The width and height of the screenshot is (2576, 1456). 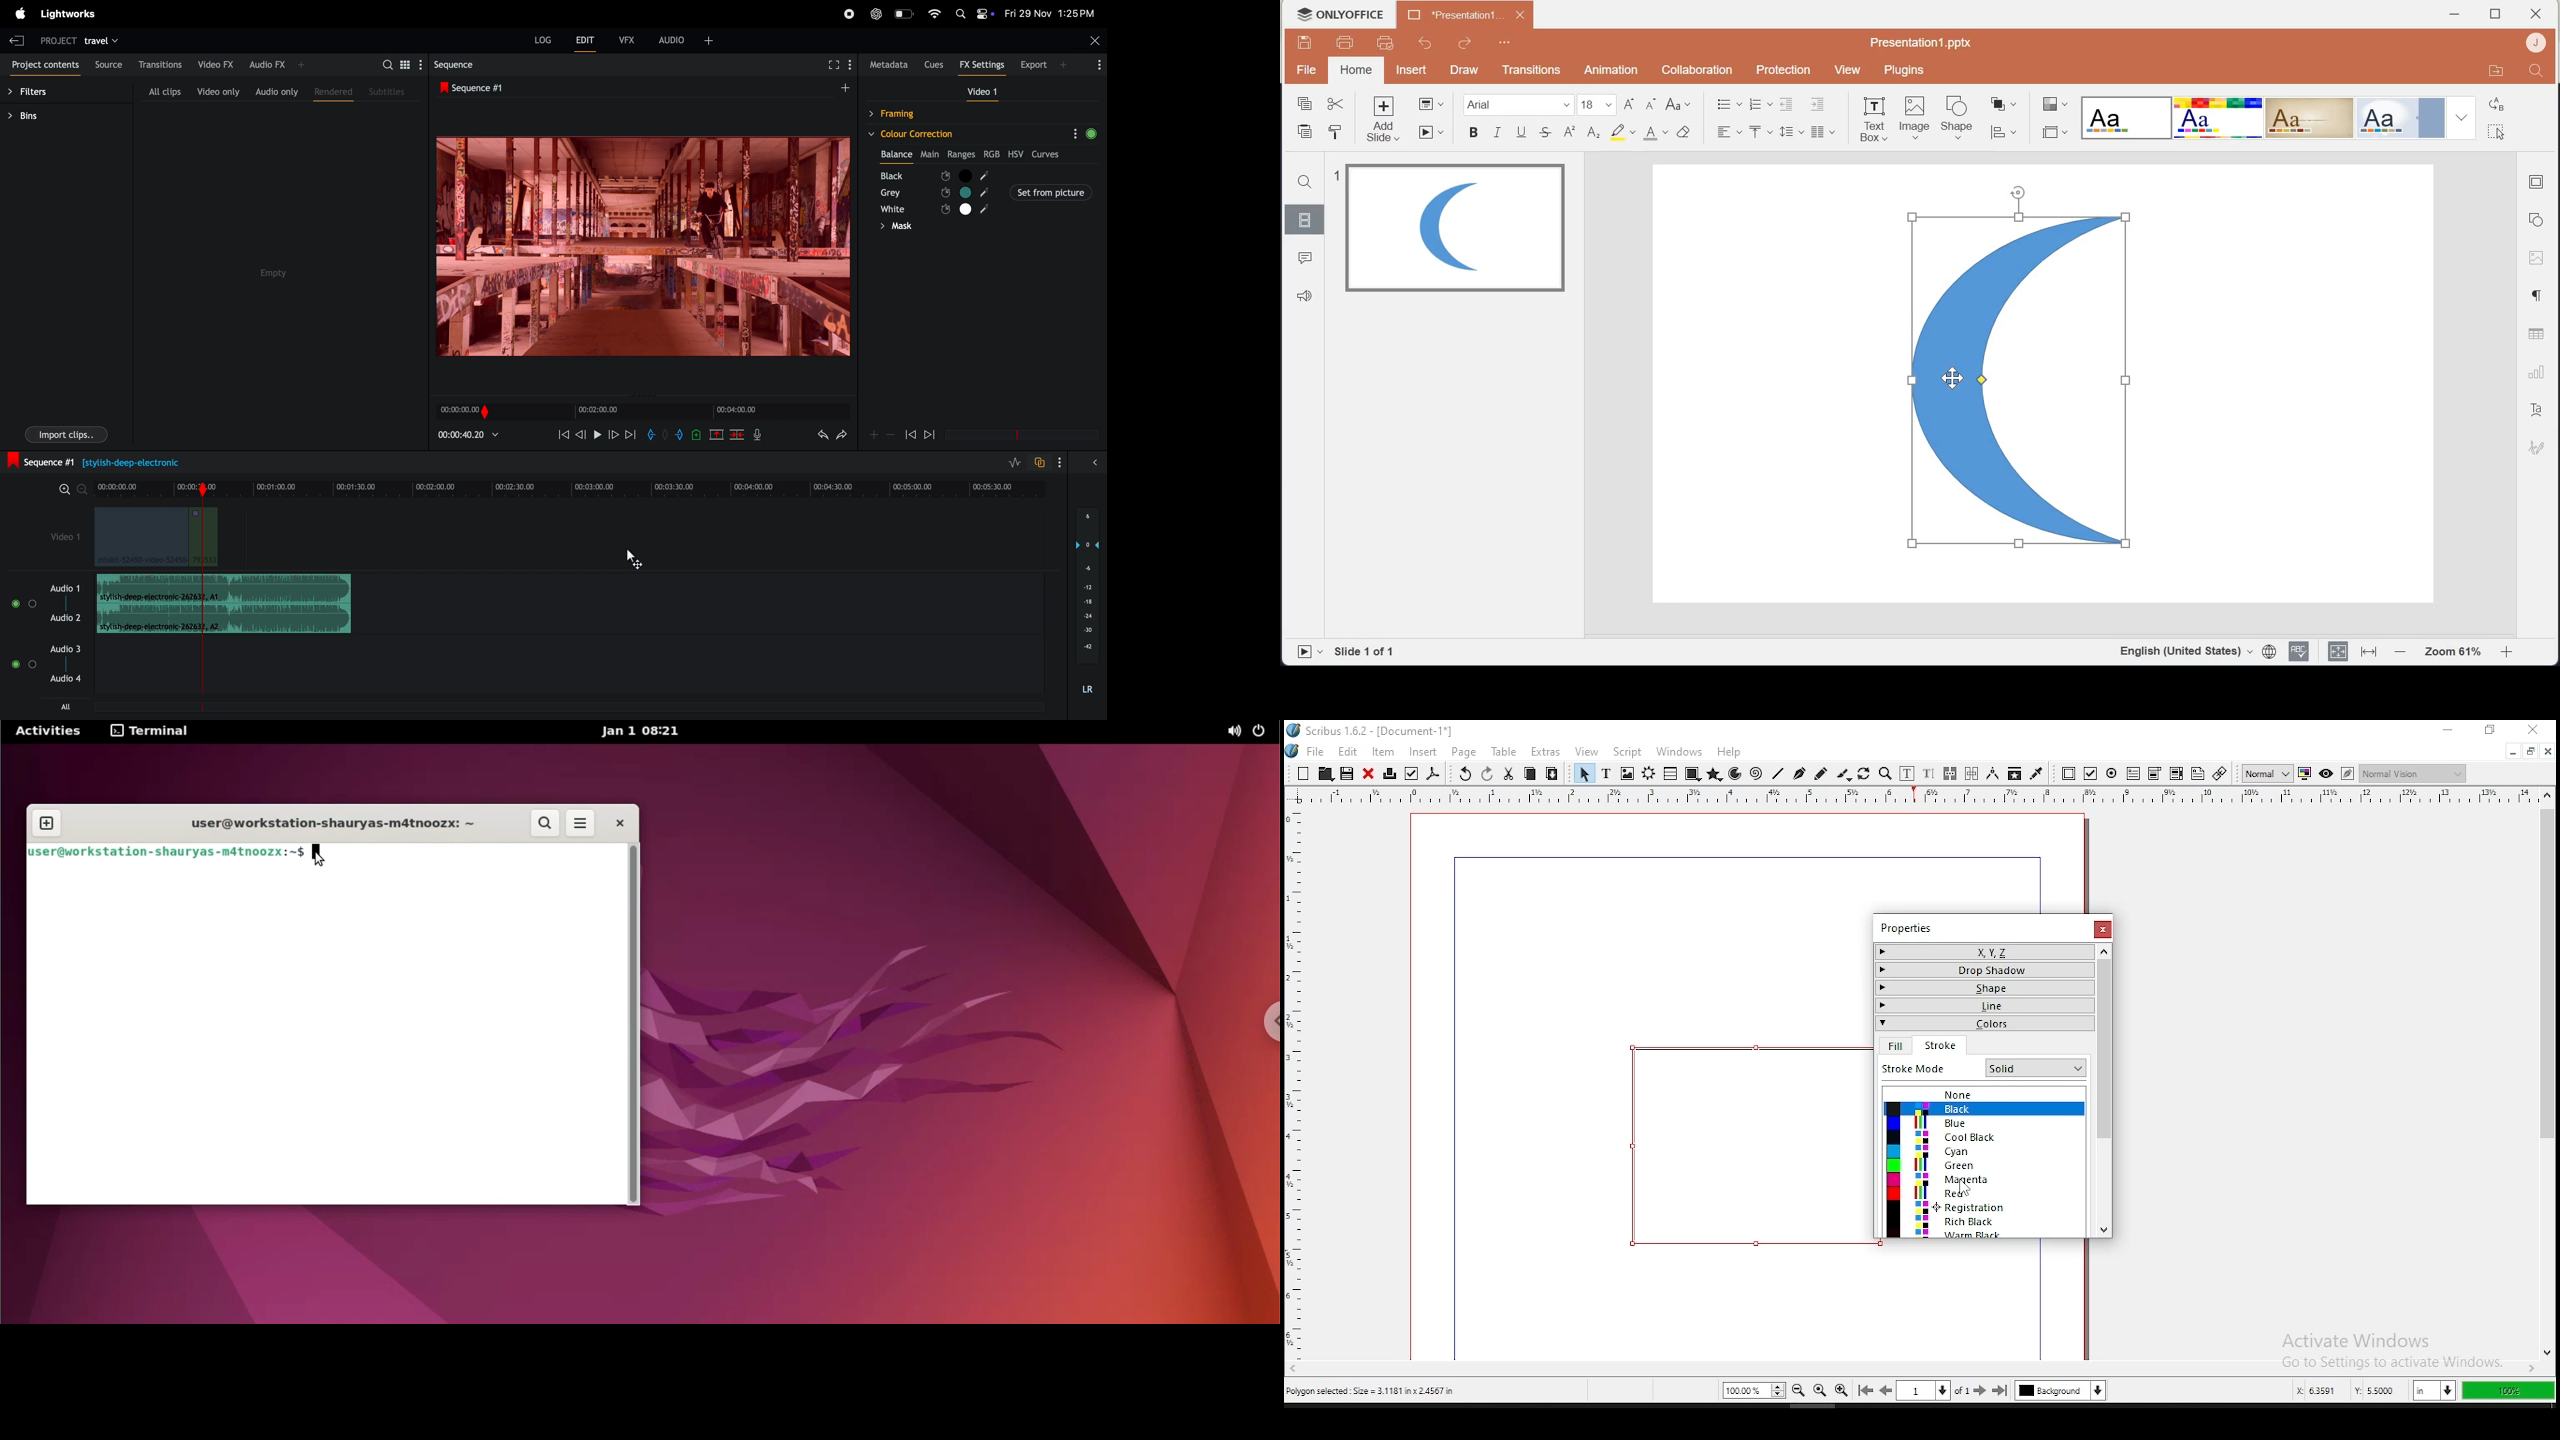 I want to click on Superscript, so click(x=1568, y=133).